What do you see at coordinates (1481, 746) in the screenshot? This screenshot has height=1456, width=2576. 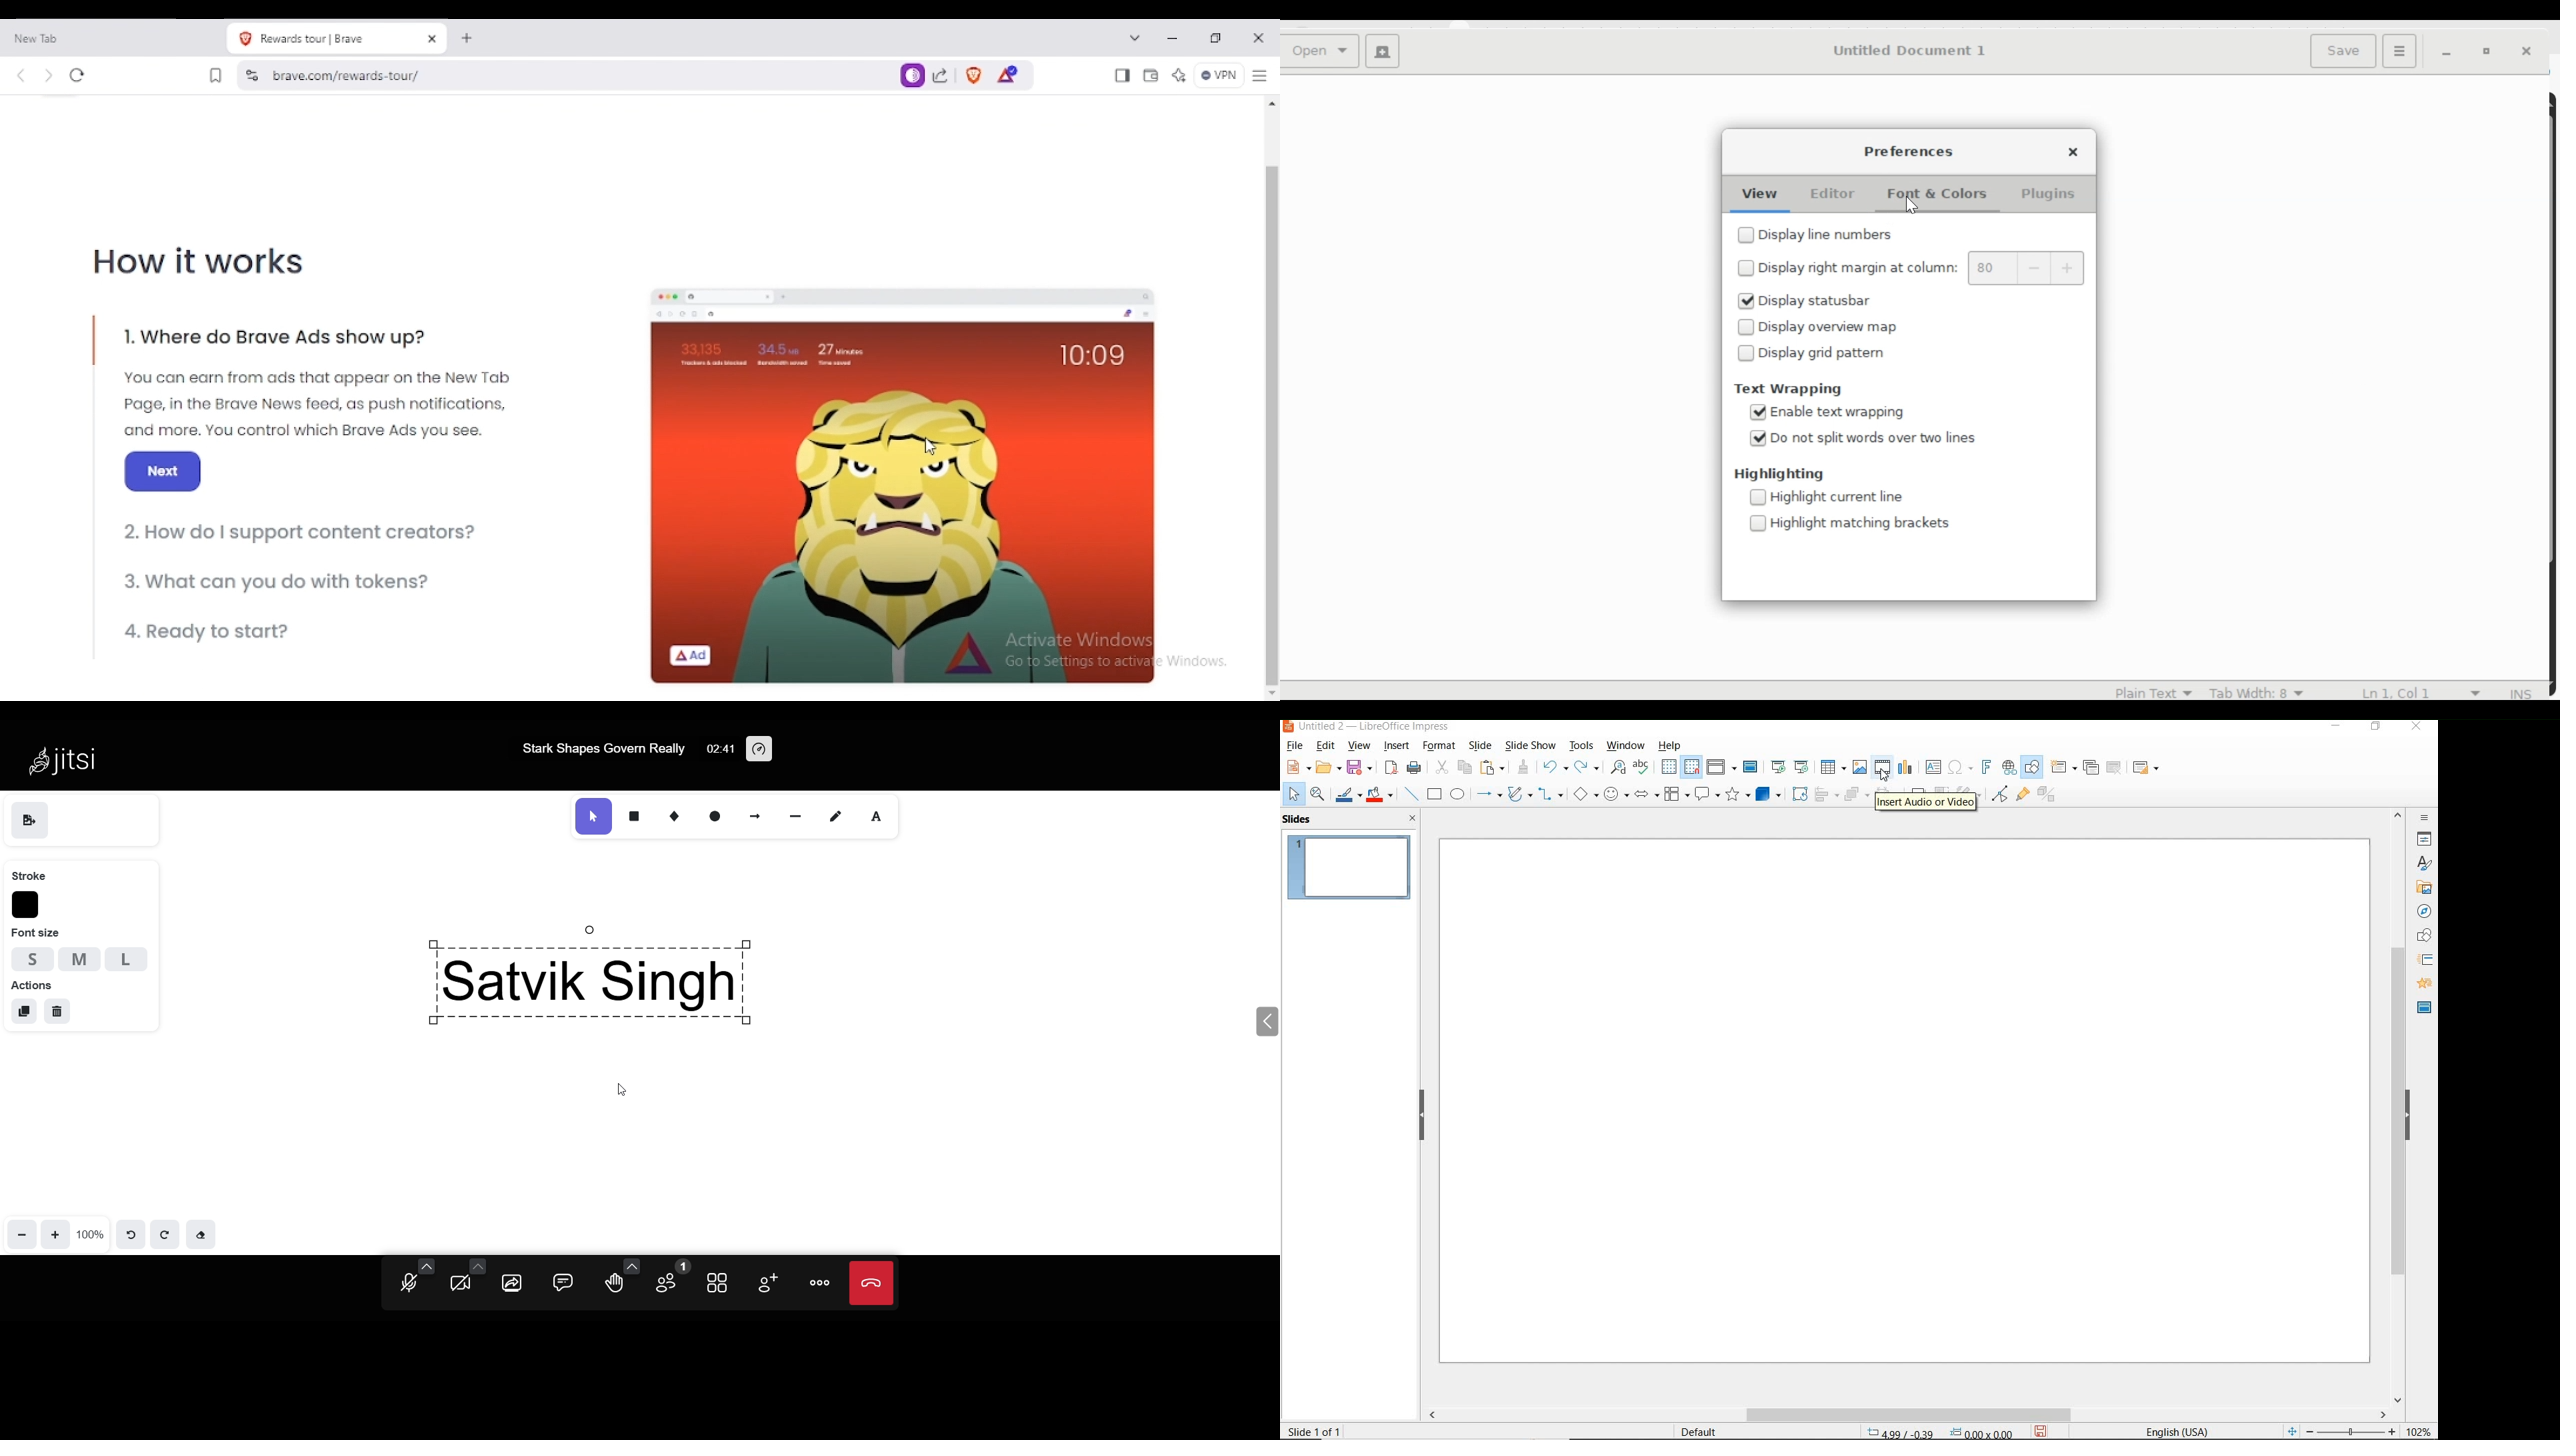 I see `SLIDE` at bounding box center [1481, 746].